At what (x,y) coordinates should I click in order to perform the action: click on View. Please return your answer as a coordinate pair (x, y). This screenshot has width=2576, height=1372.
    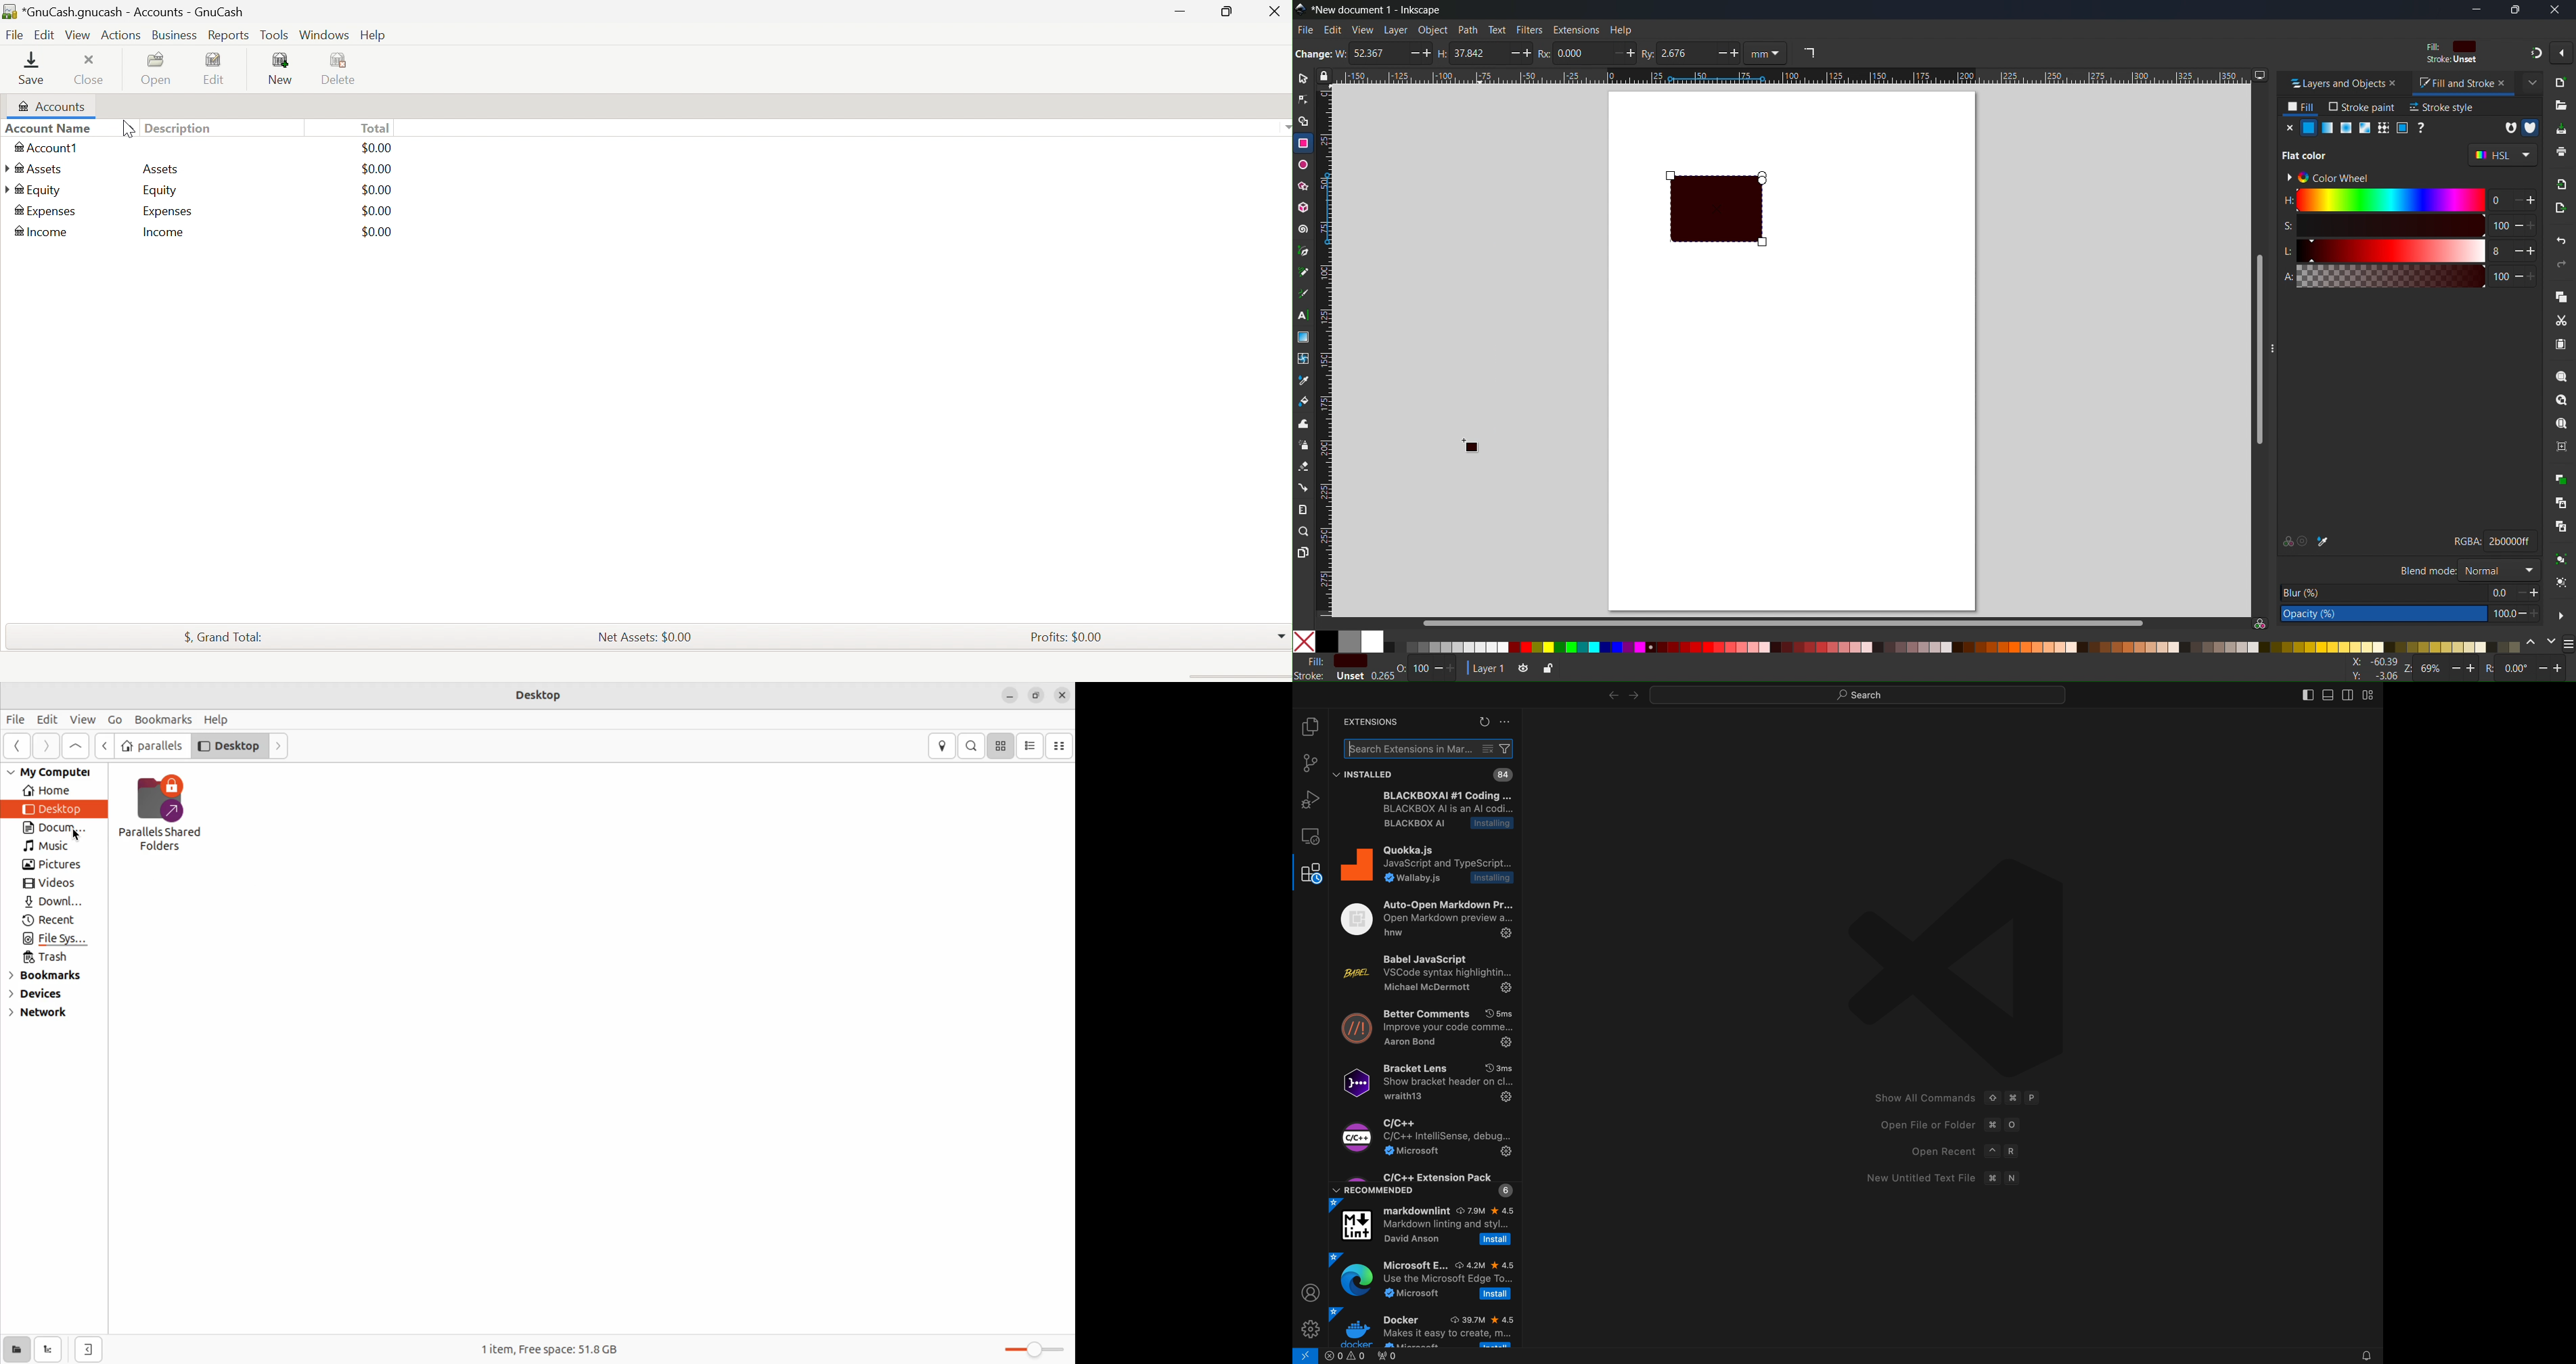
    Looking at the image, I should click on (1362, 29).